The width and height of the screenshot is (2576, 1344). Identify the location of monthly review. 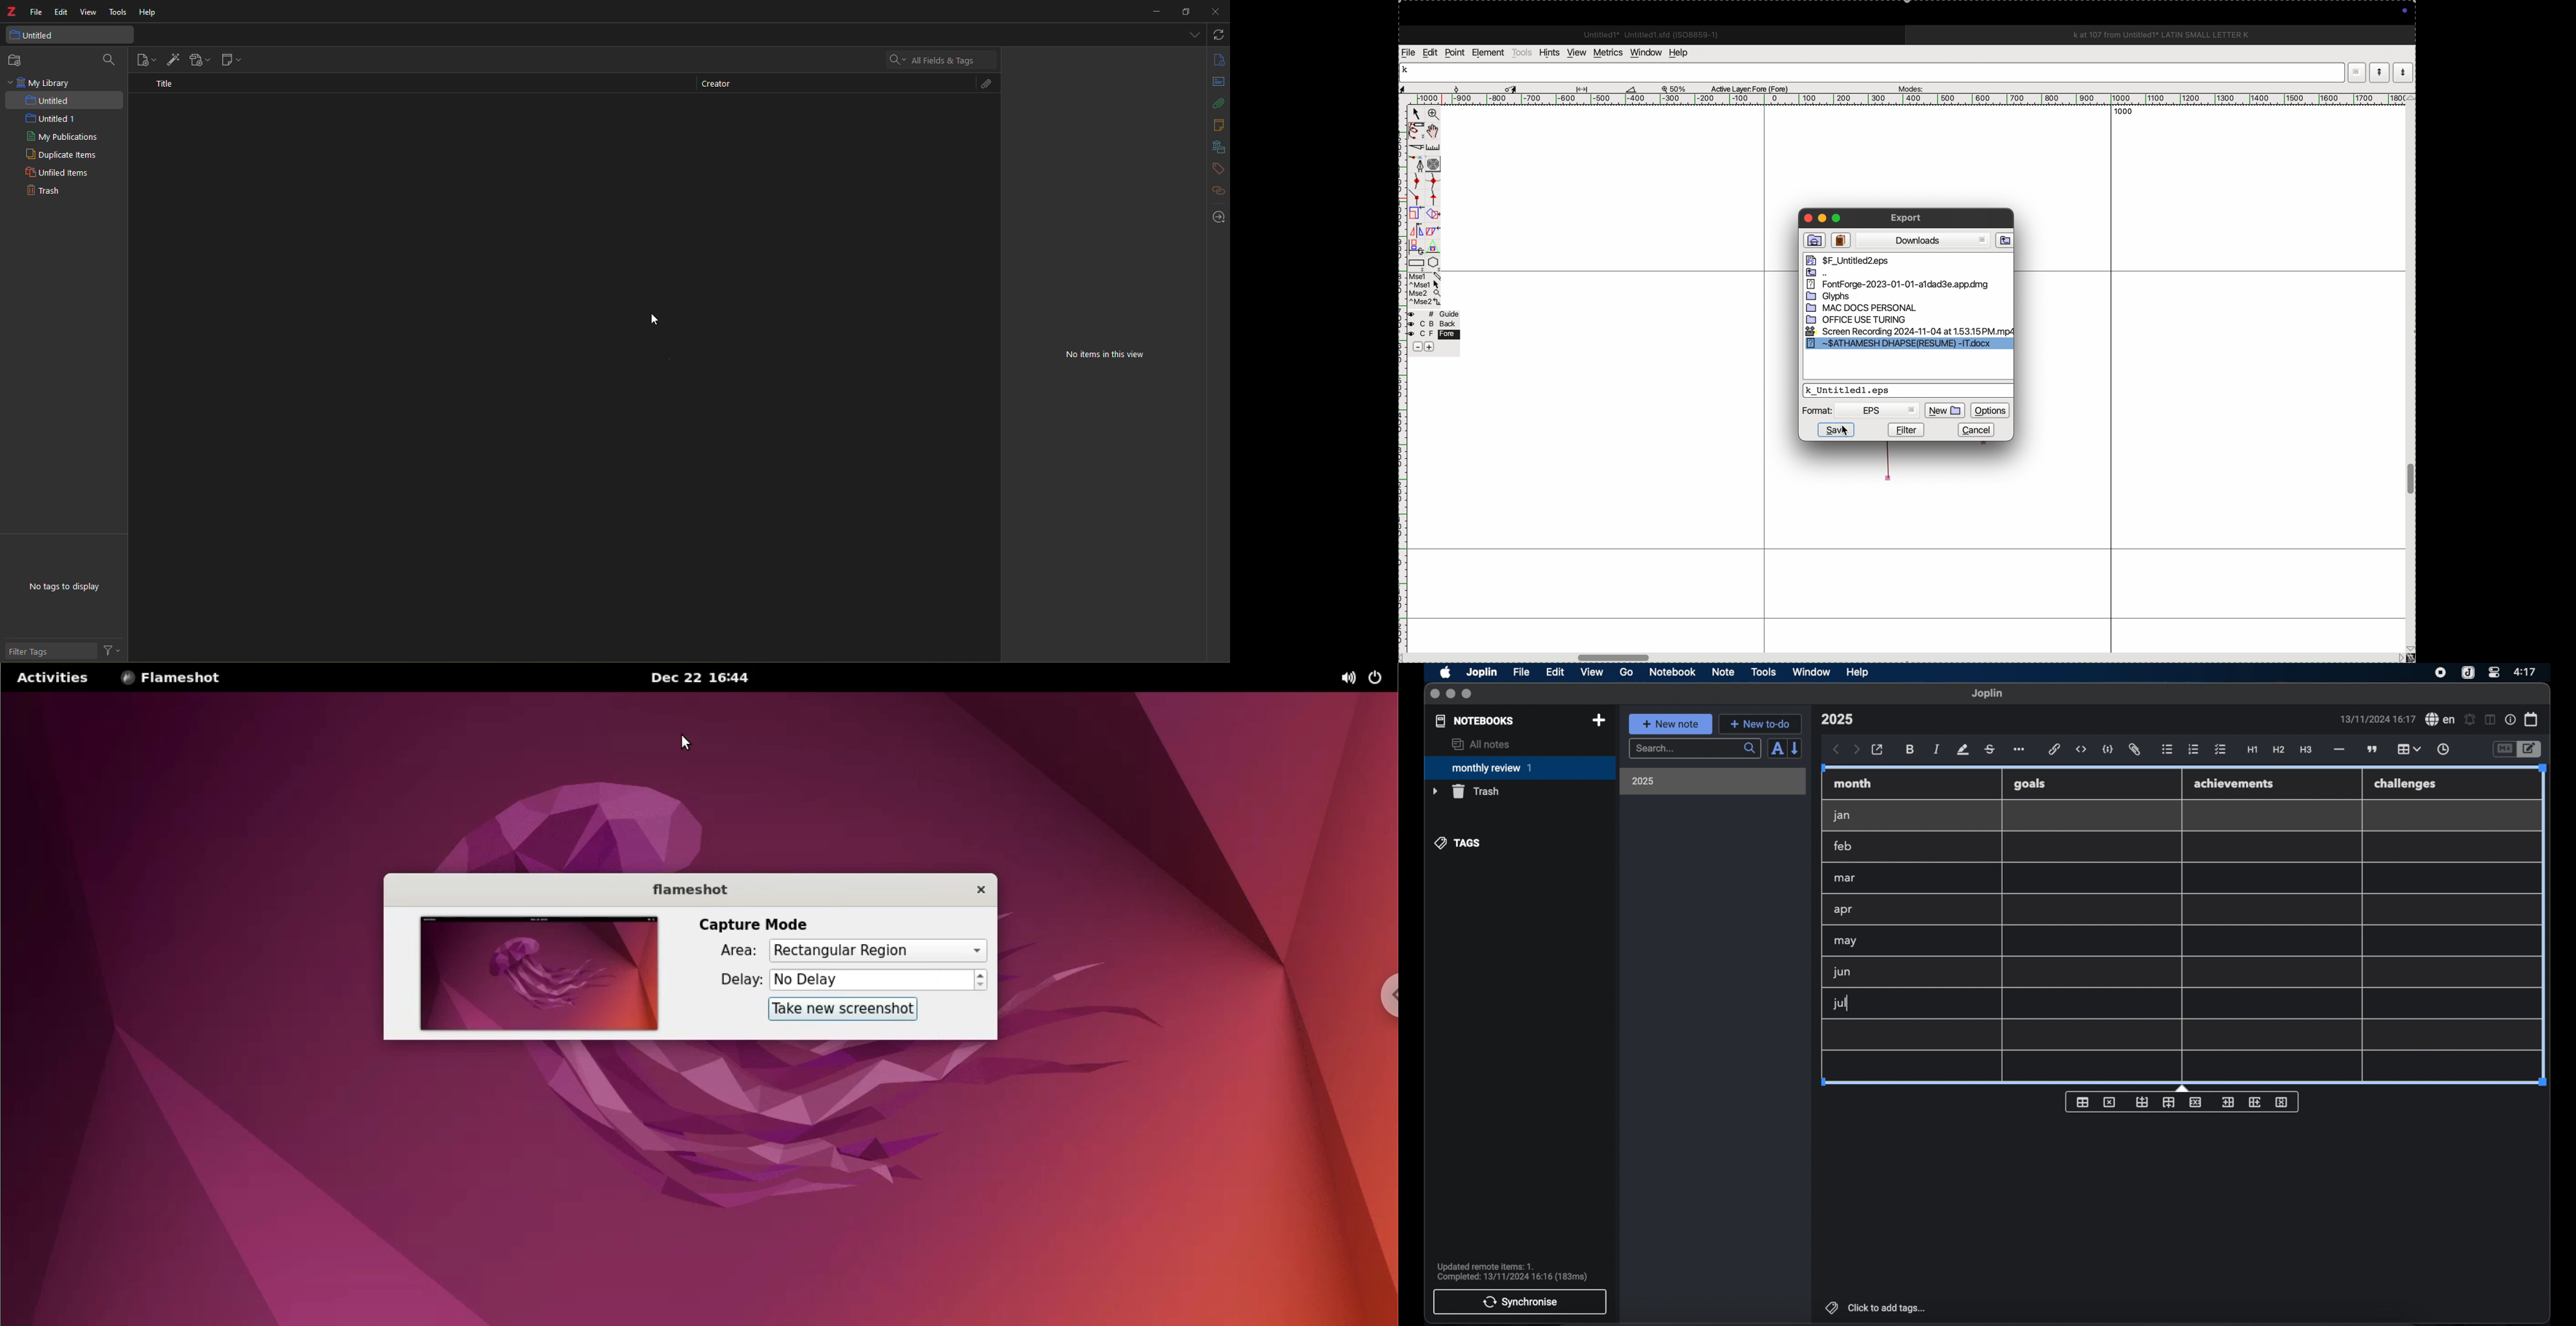
(1520, 767).